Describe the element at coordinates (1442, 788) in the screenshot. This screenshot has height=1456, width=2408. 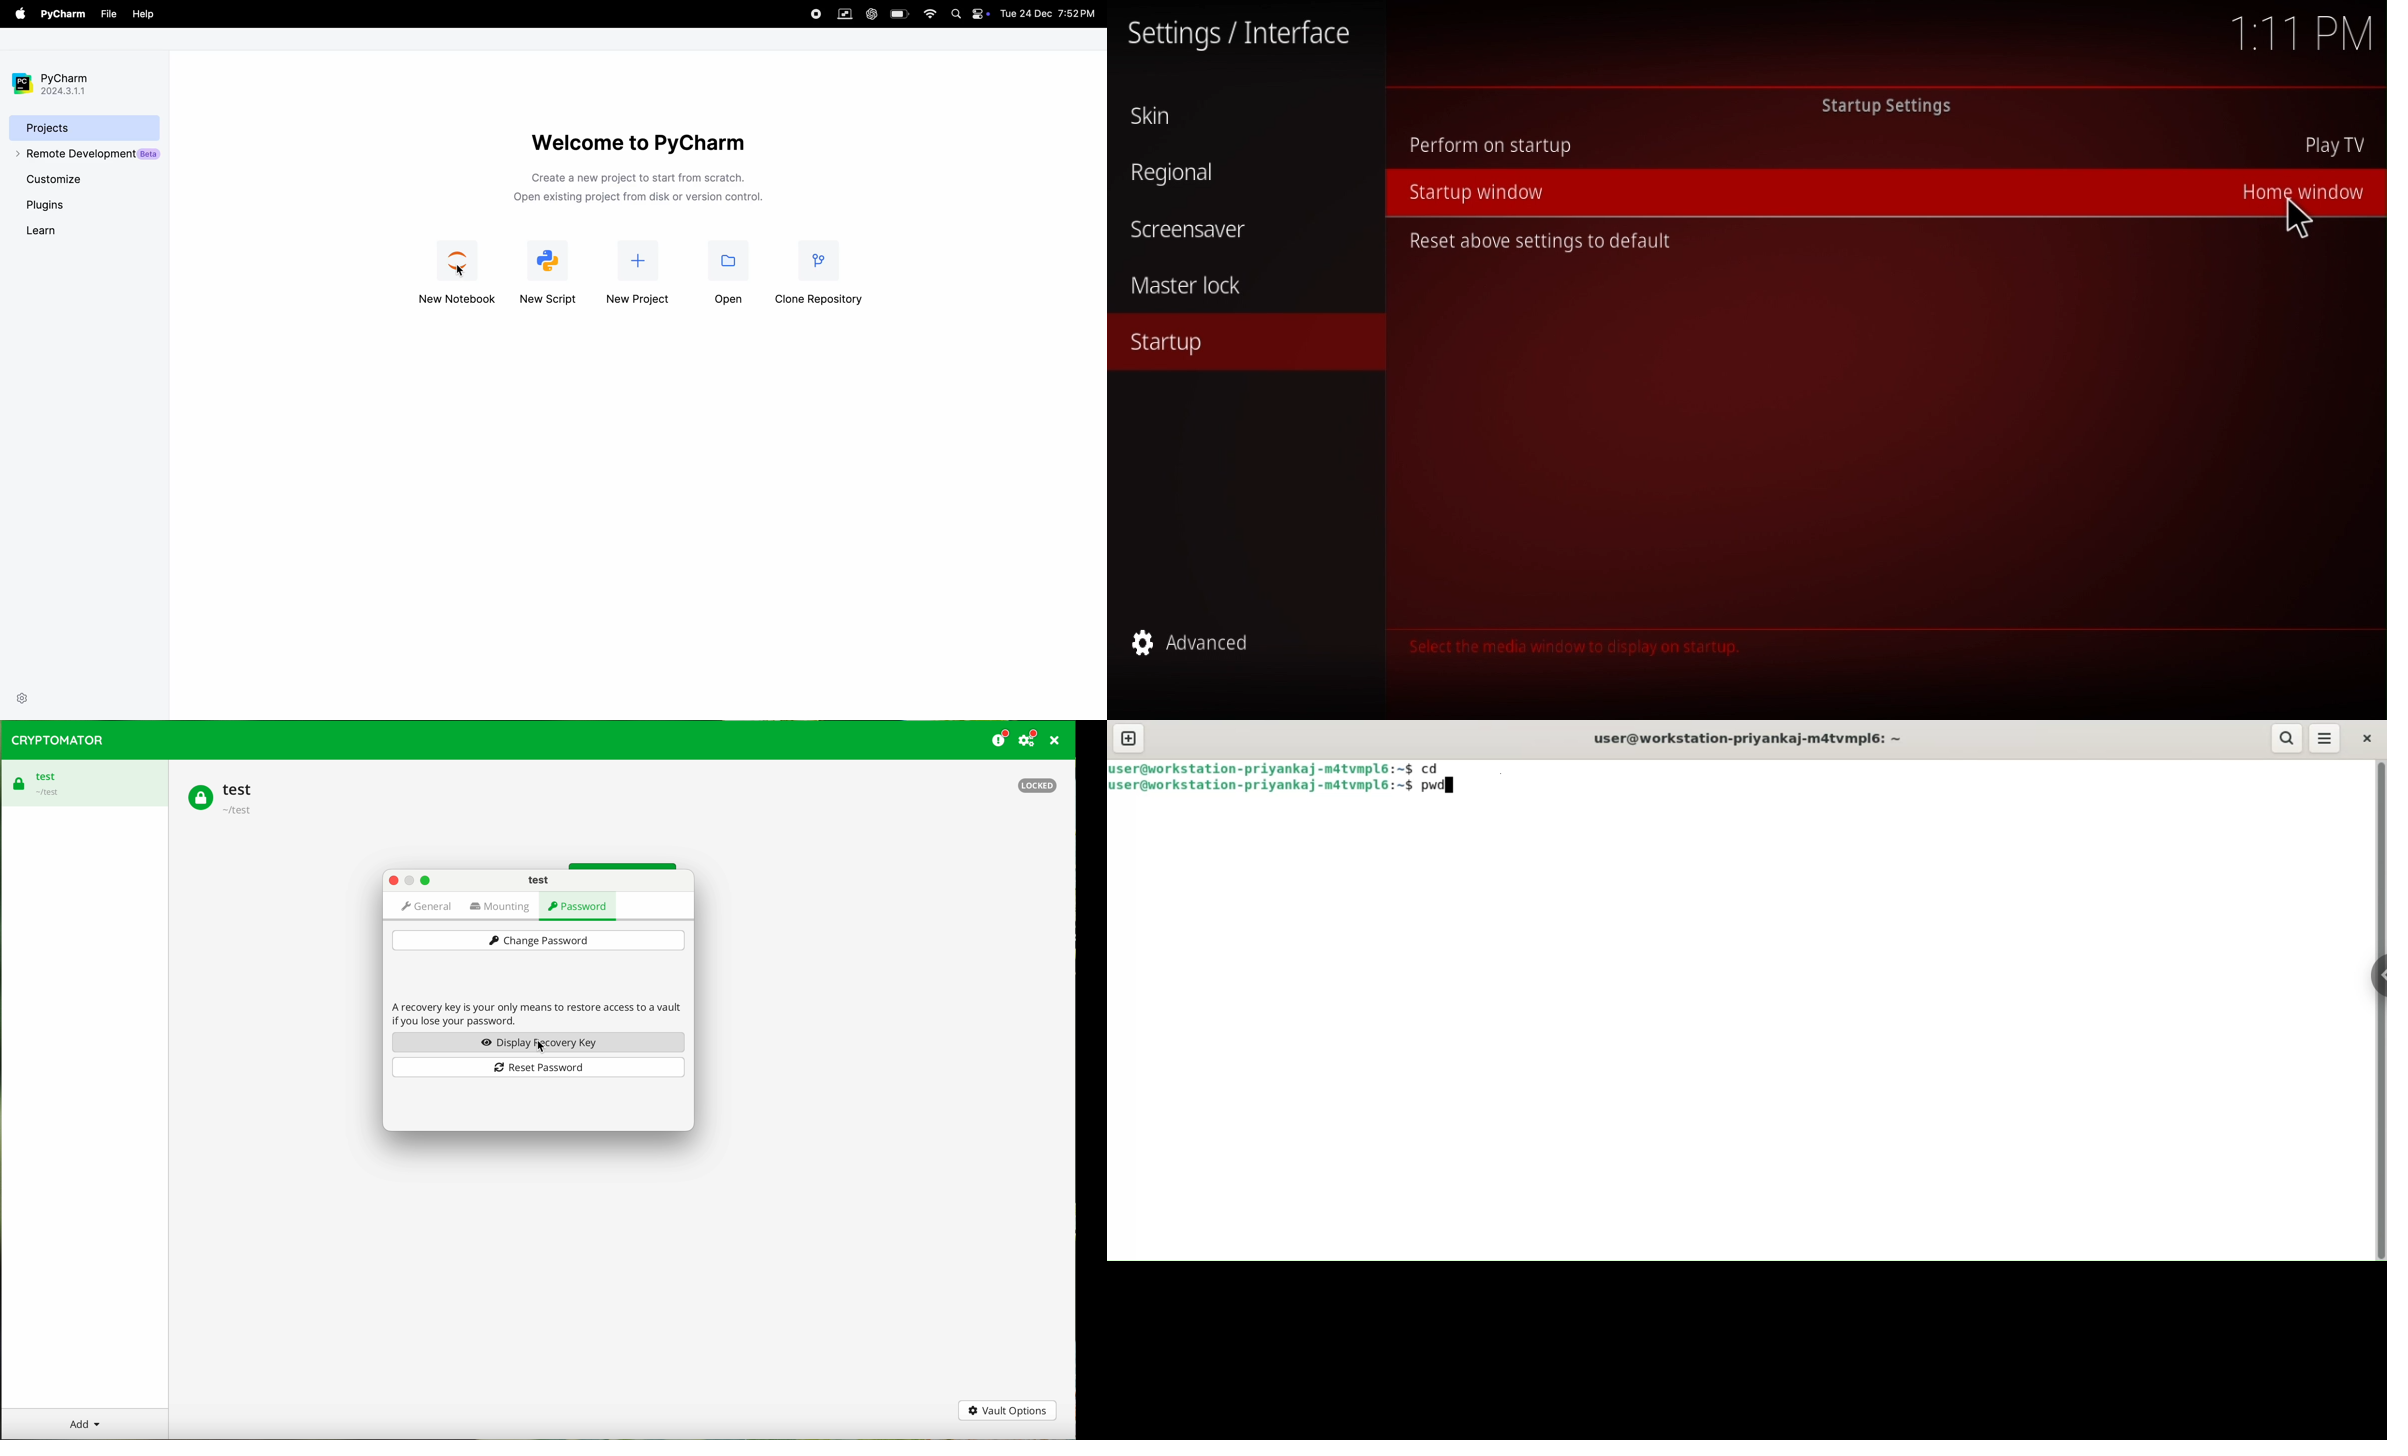
I see `pwd` at that location.